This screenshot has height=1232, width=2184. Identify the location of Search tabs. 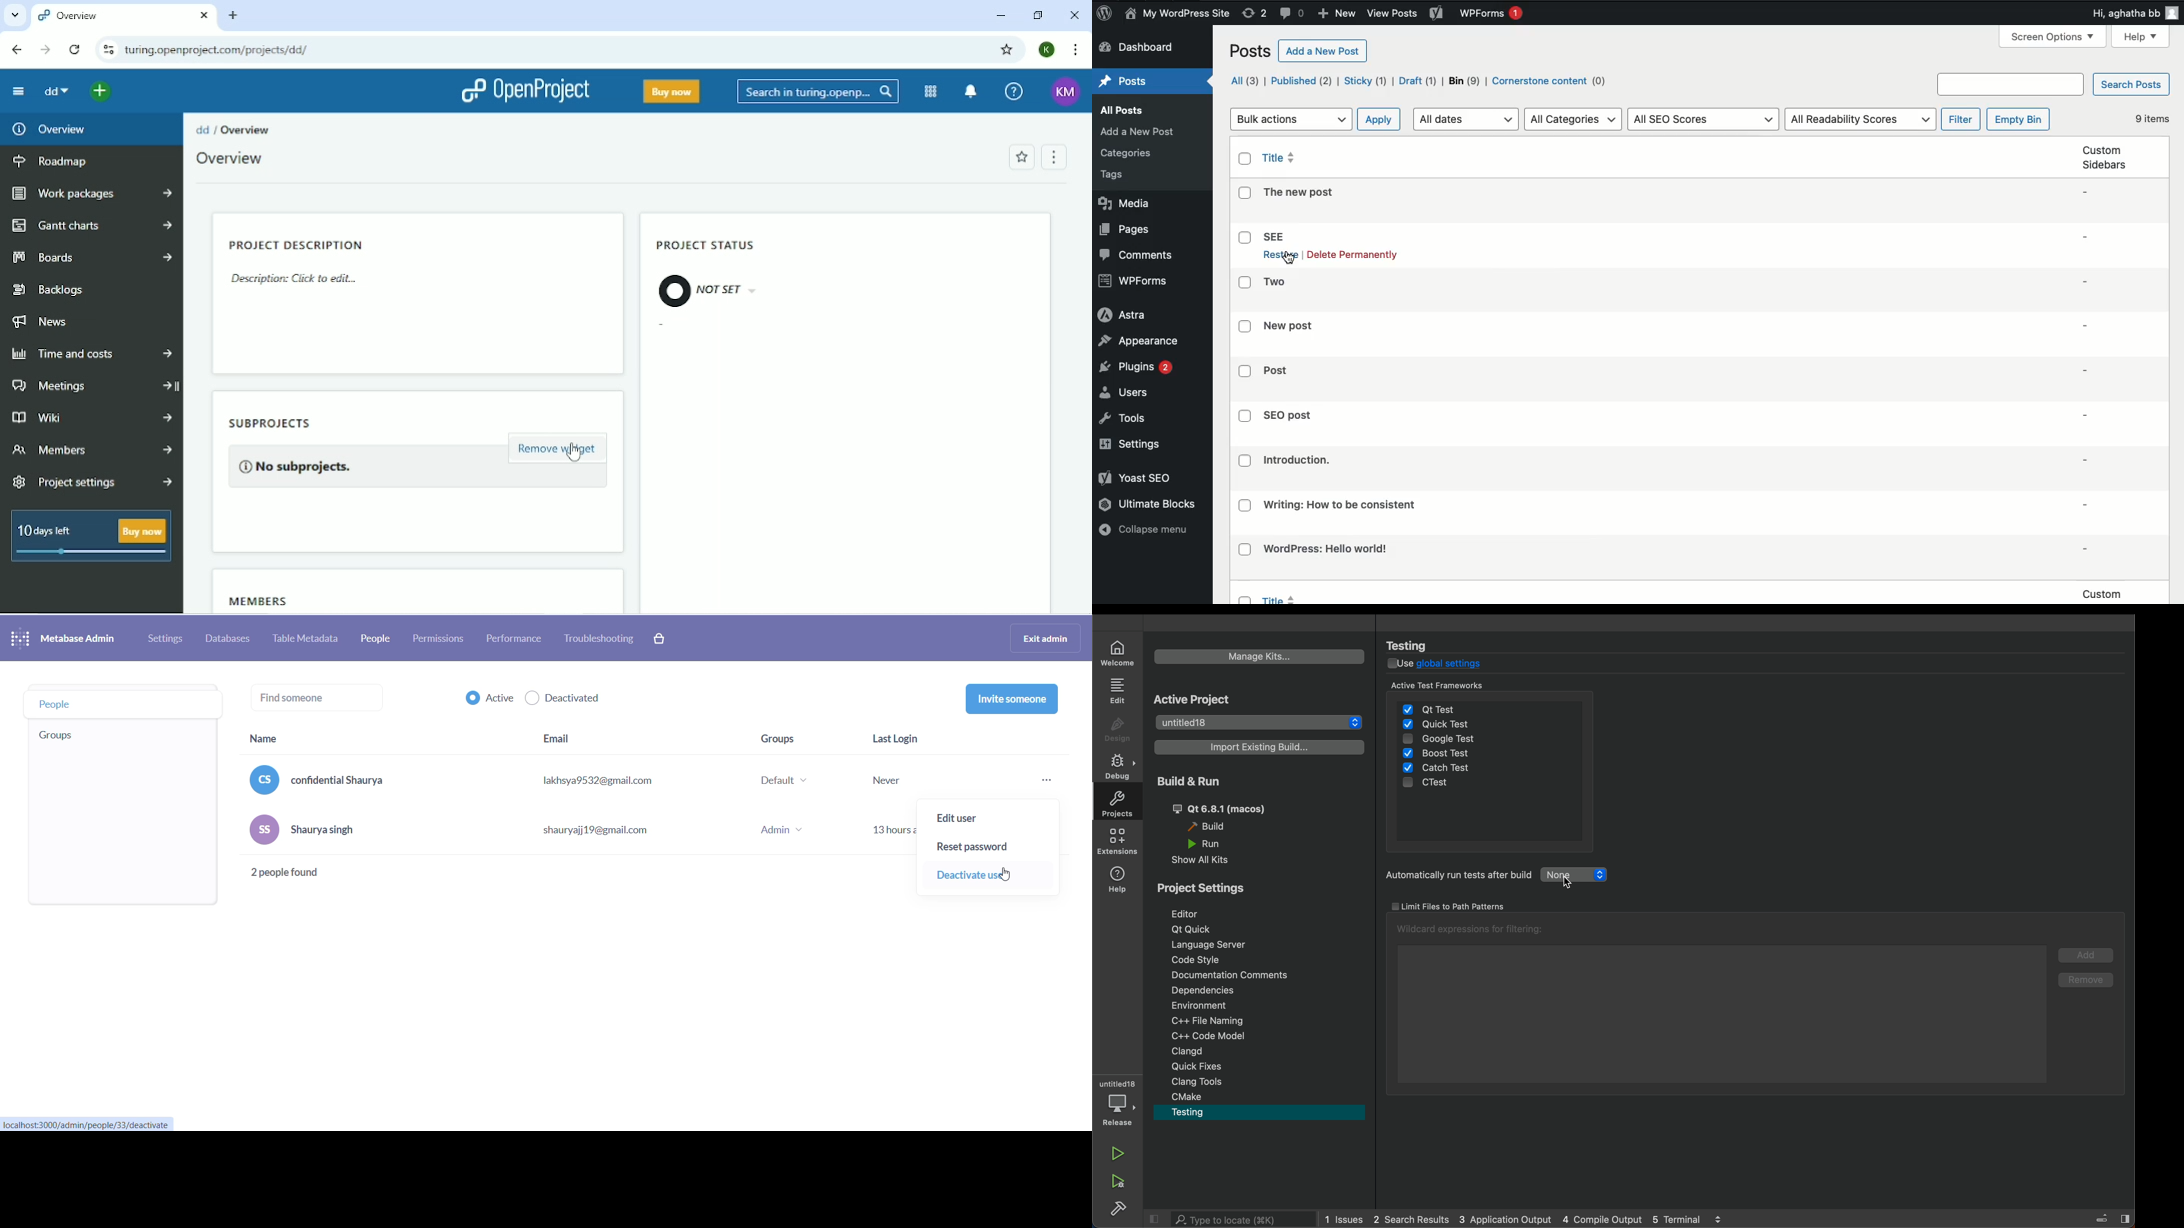
(16, 17).